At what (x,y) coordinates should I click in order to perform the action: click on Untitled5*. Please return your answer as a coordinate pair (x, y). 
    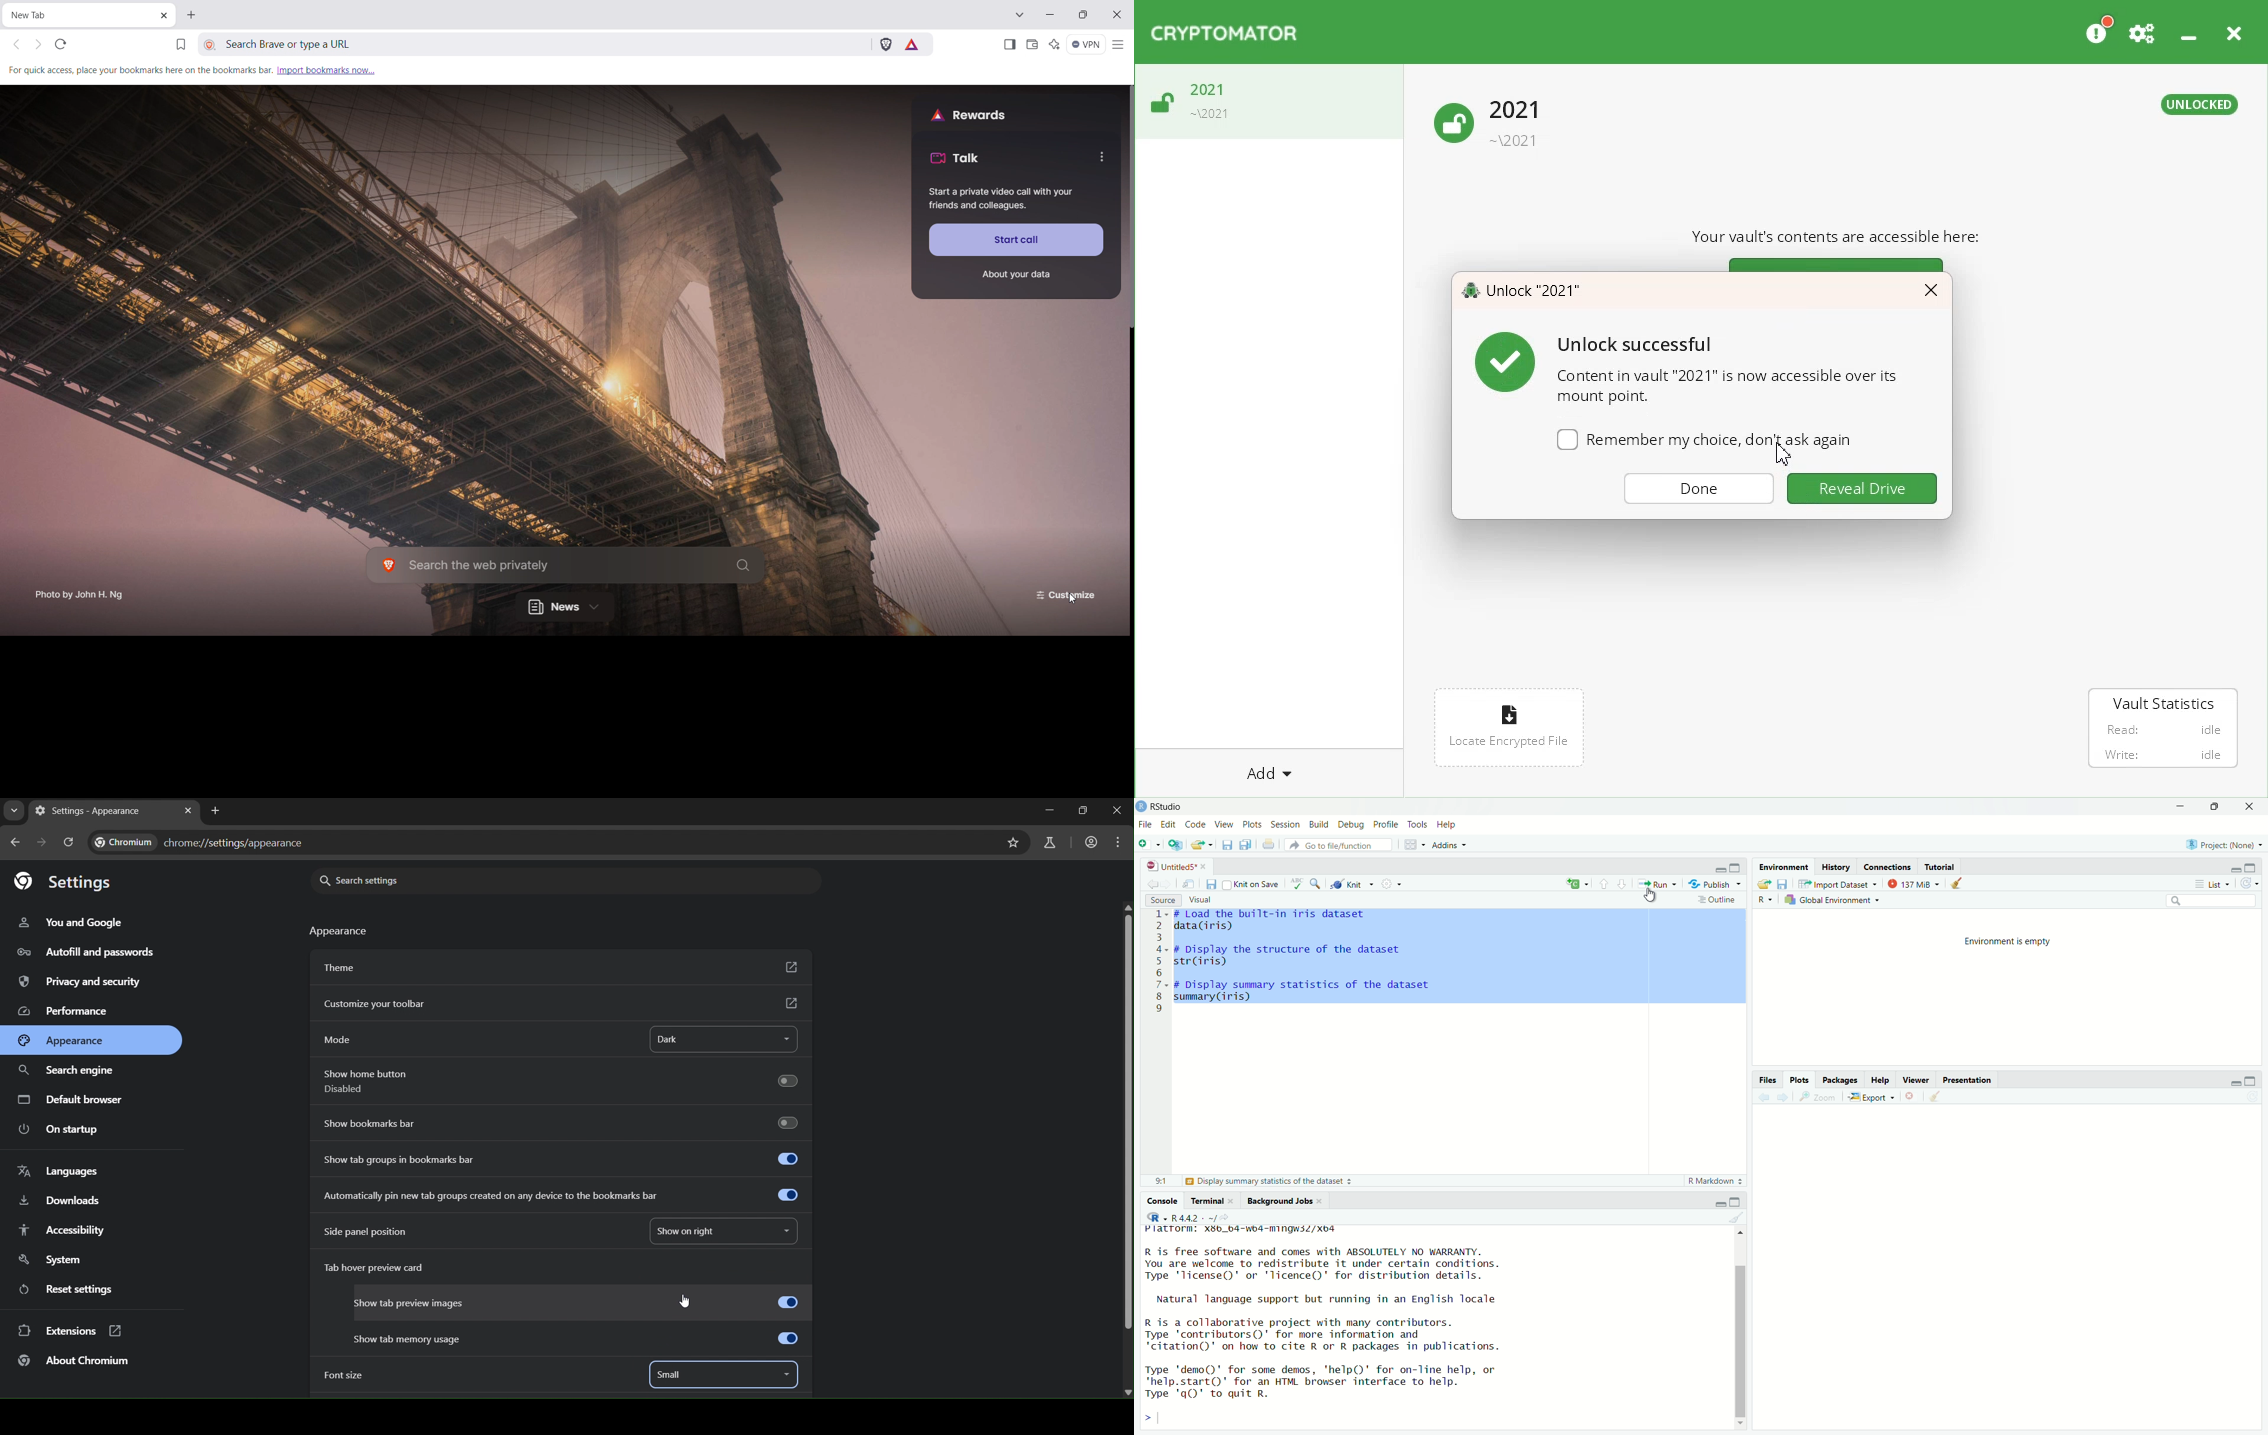
    Looking at the image, I should click on (1175, 866).